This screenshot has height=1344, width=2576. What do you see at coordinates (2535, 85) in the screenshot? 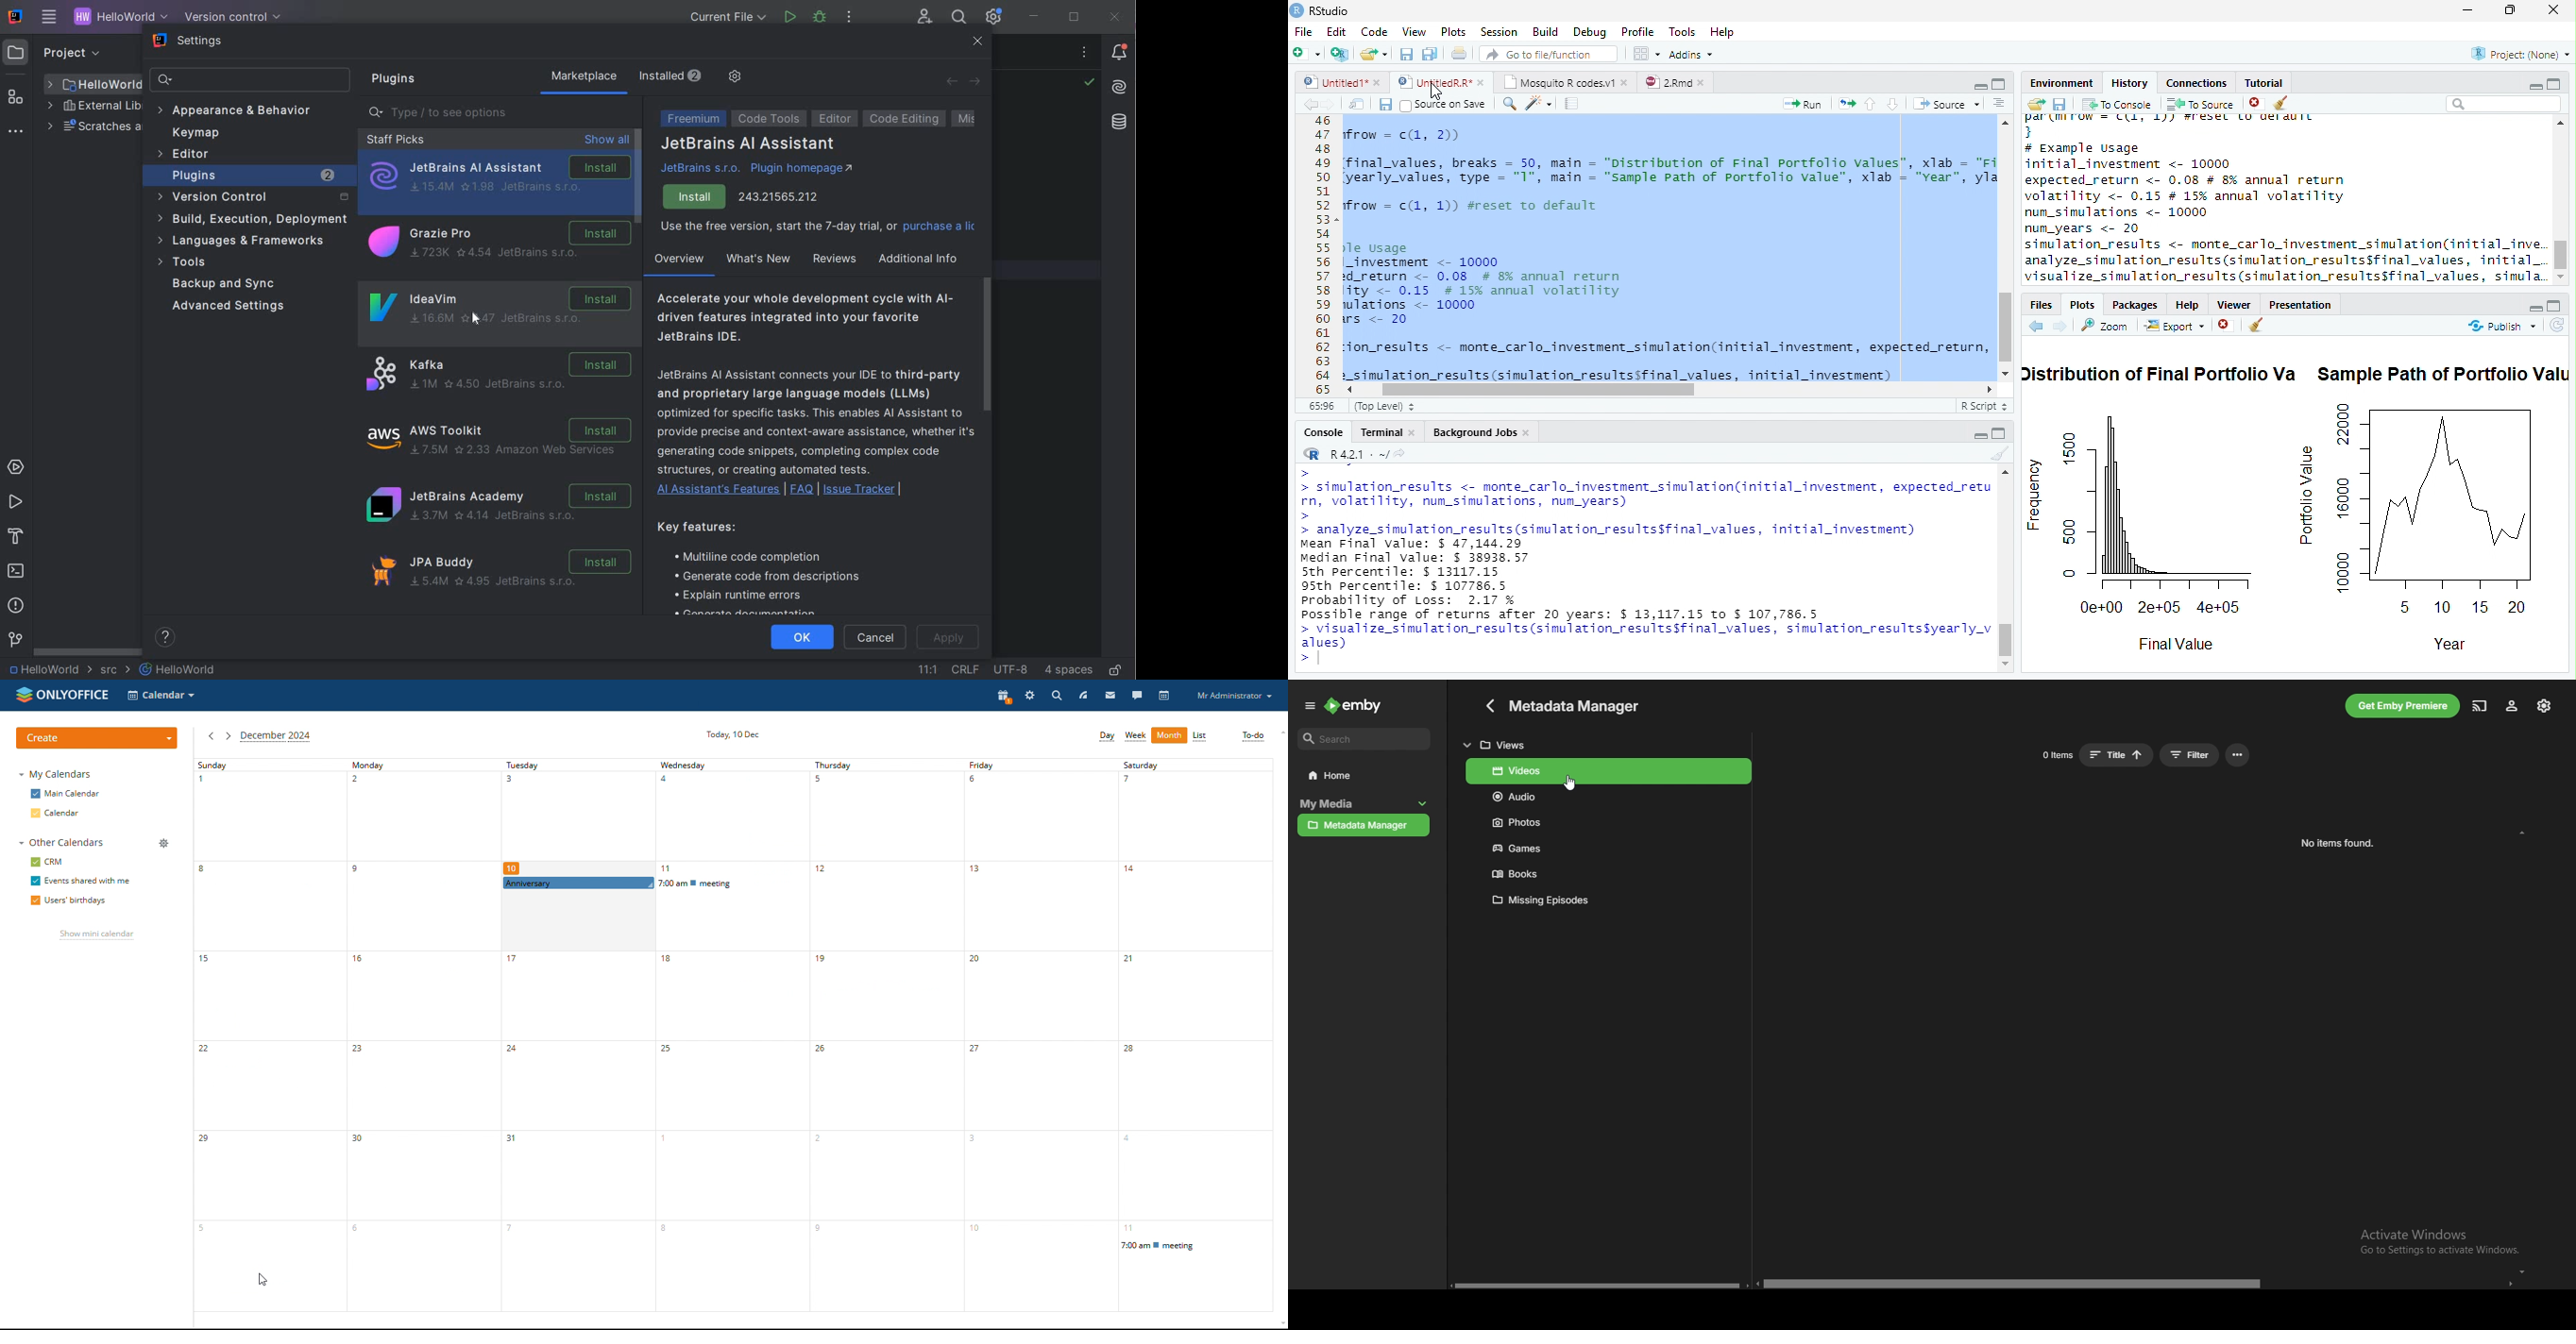
I see `Hide` at bounding box center [2535, 85].